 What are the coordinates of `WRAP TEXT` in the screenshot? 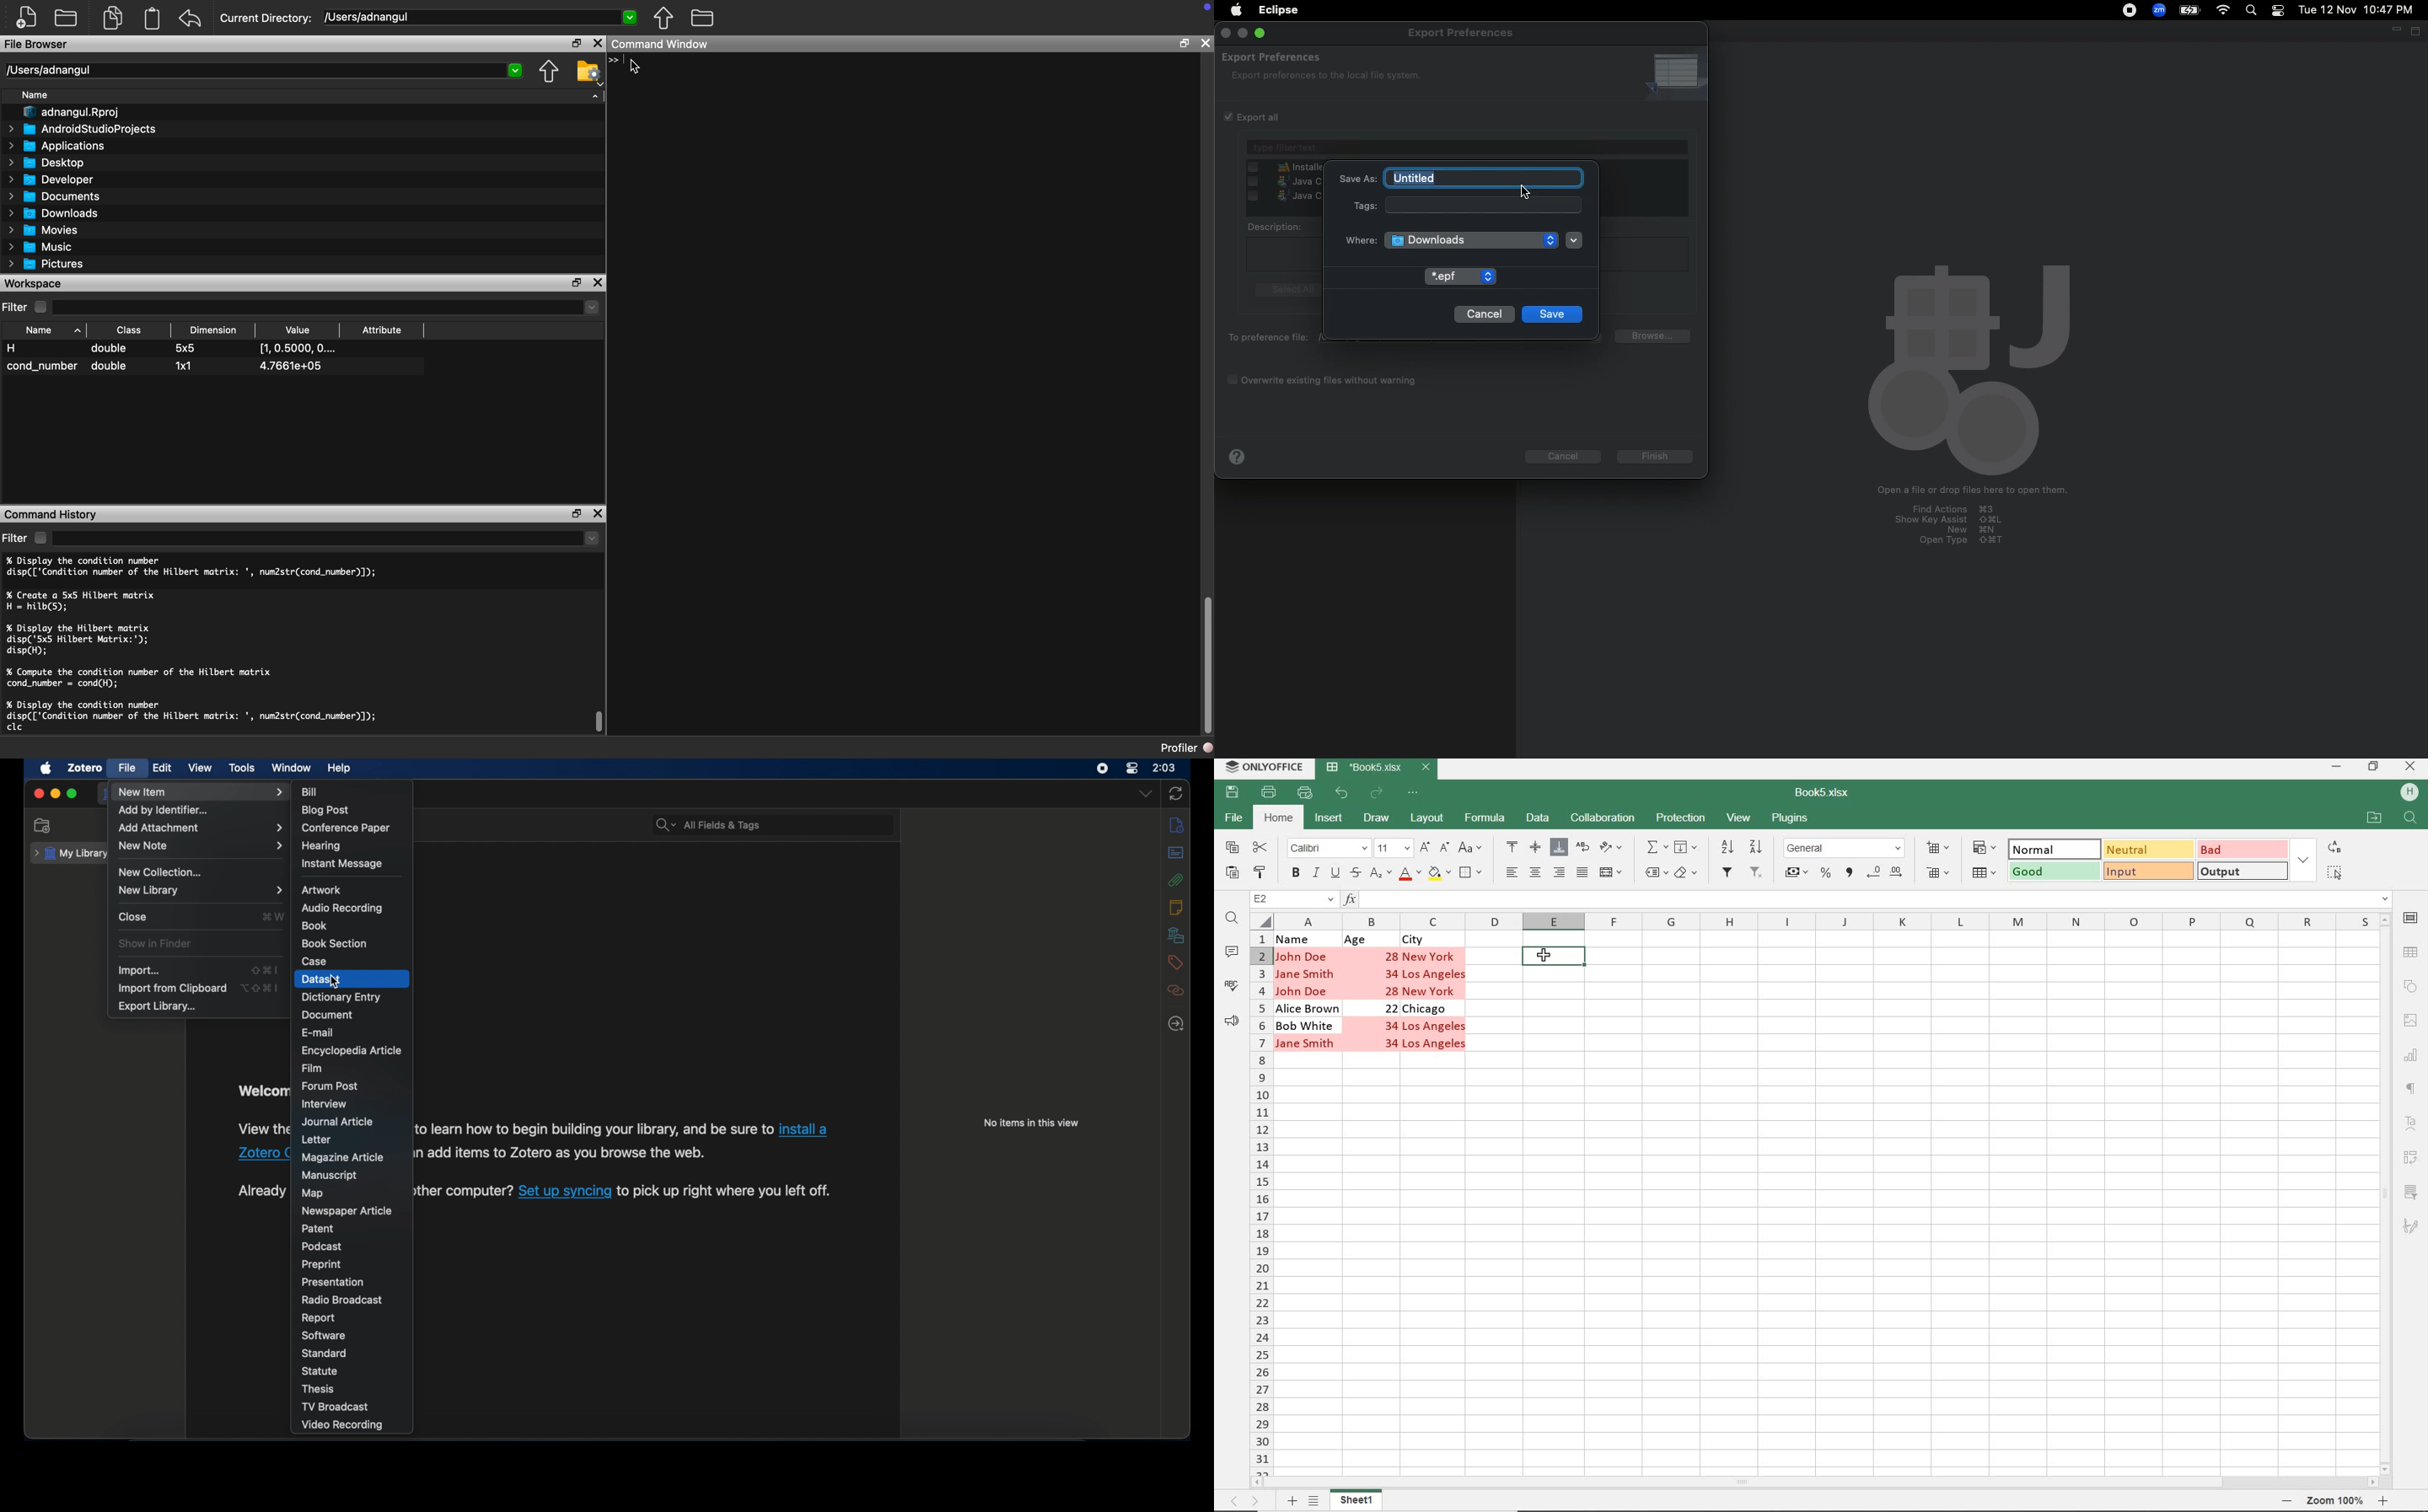 It's located at (1583, 850).